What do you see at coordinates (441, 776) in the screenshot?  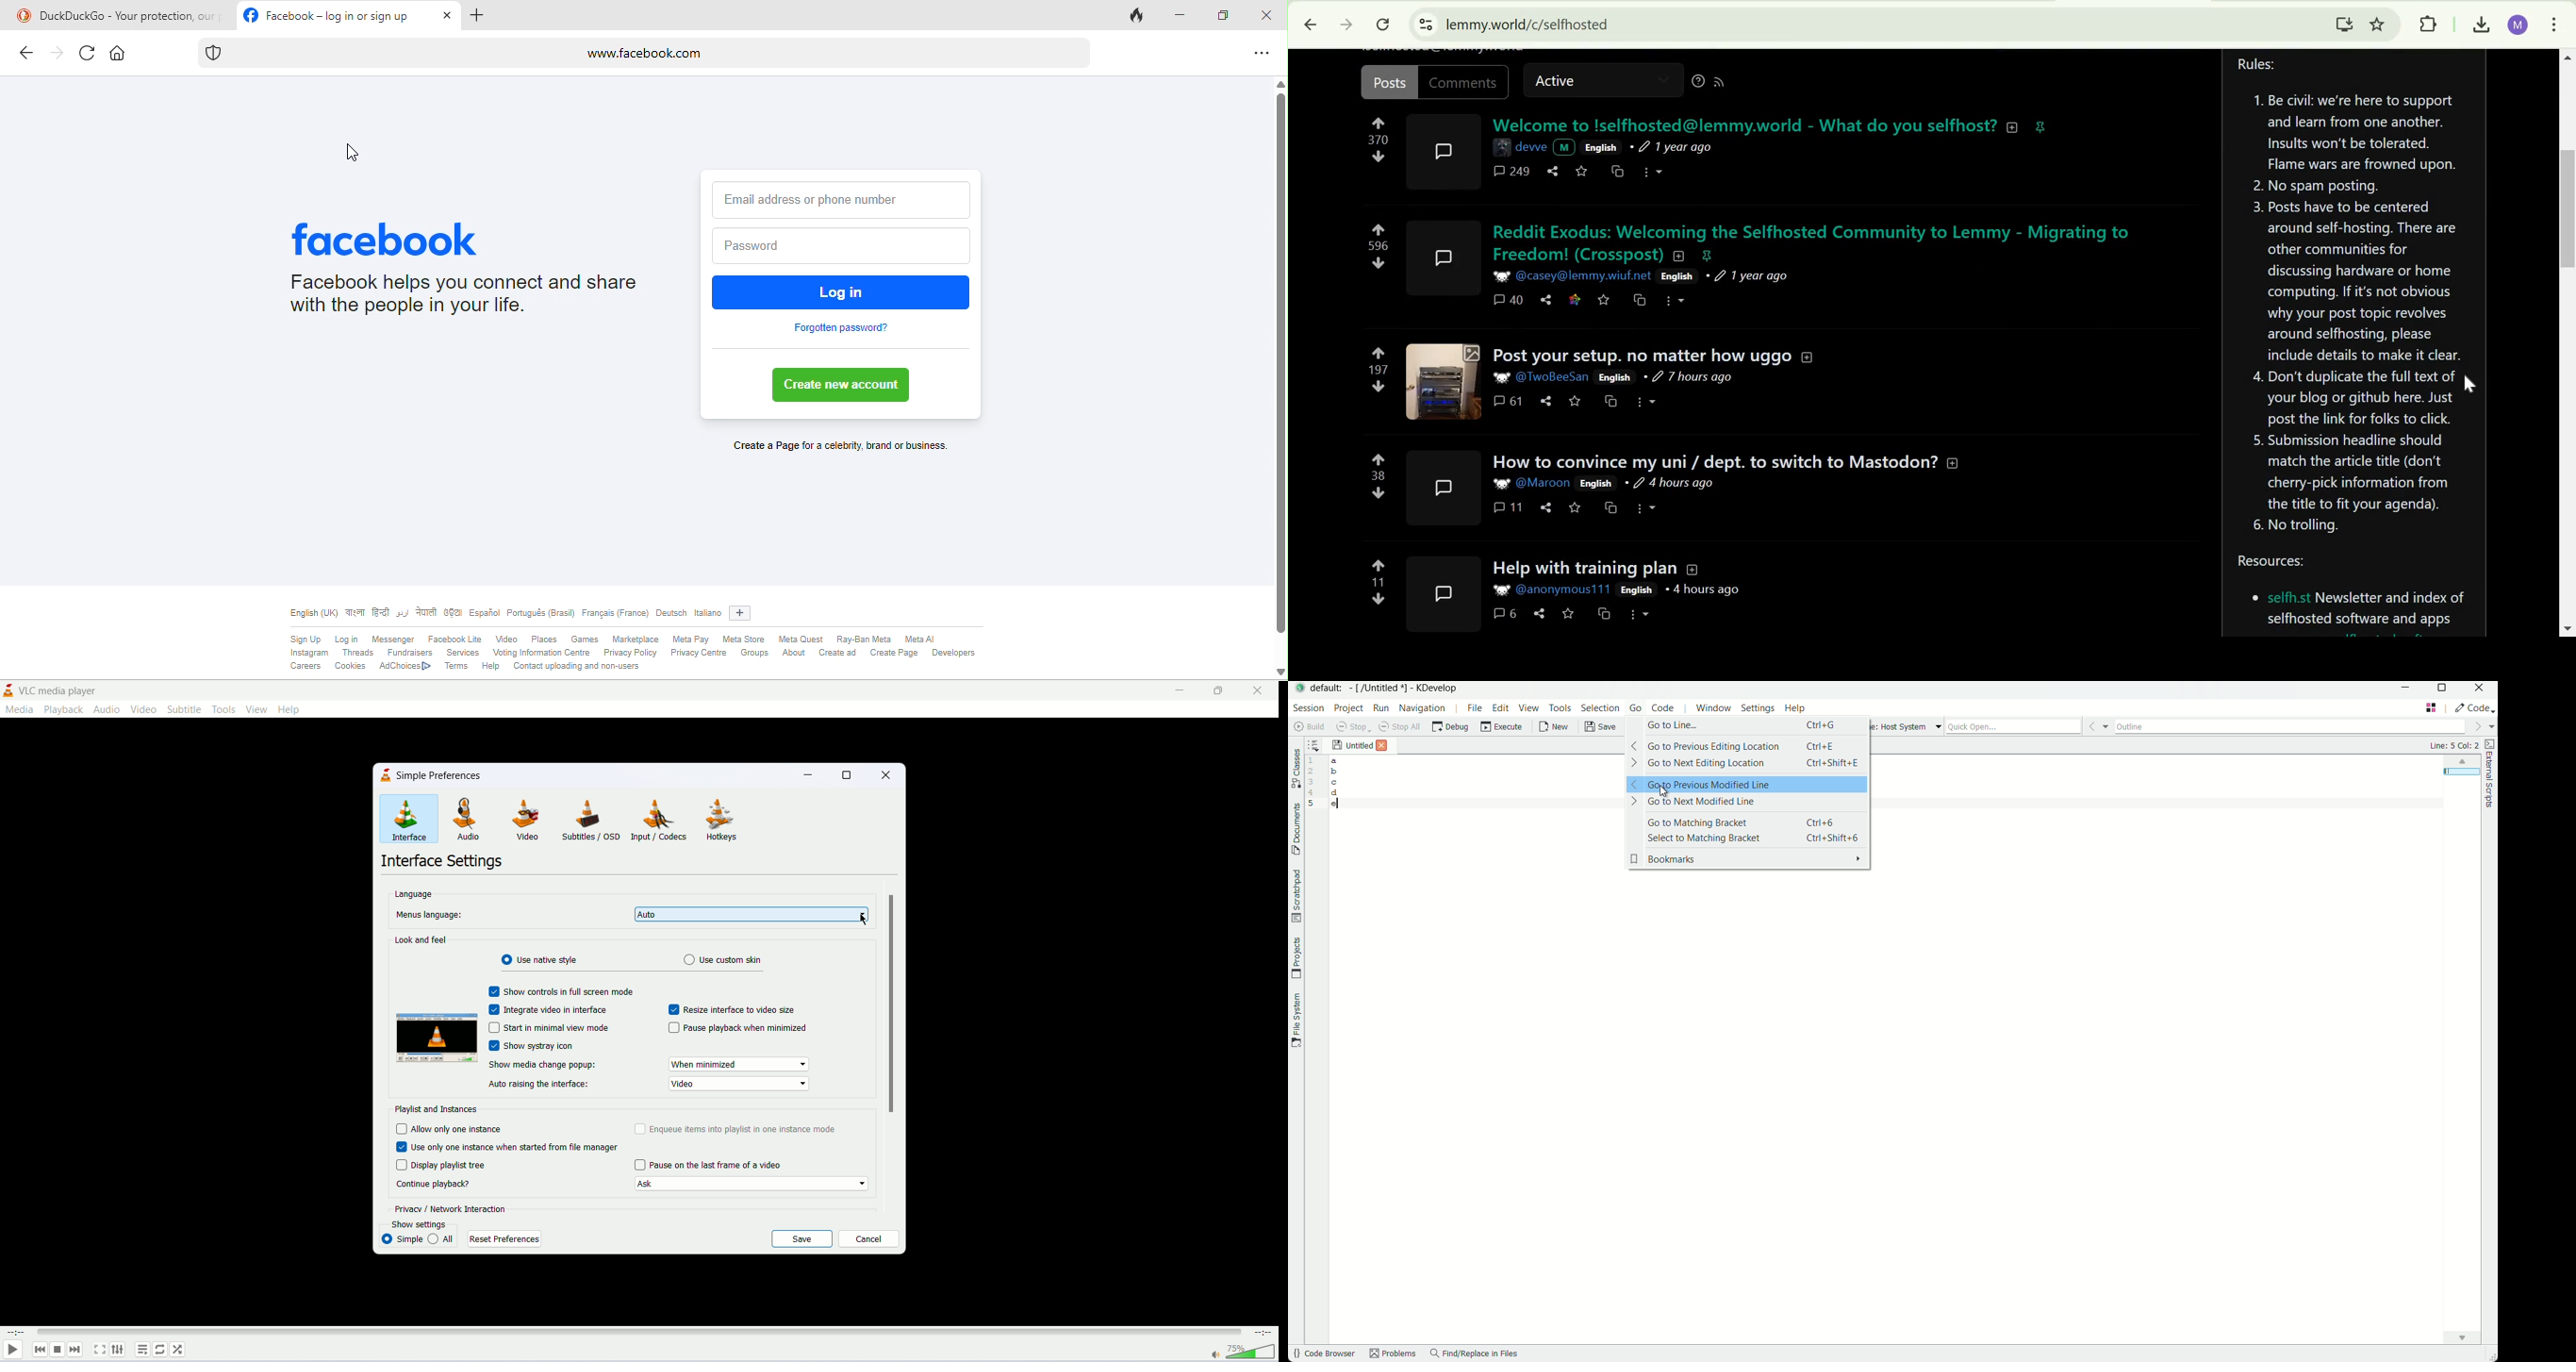 I see `simple preferences` at bounding box center [441, 776].